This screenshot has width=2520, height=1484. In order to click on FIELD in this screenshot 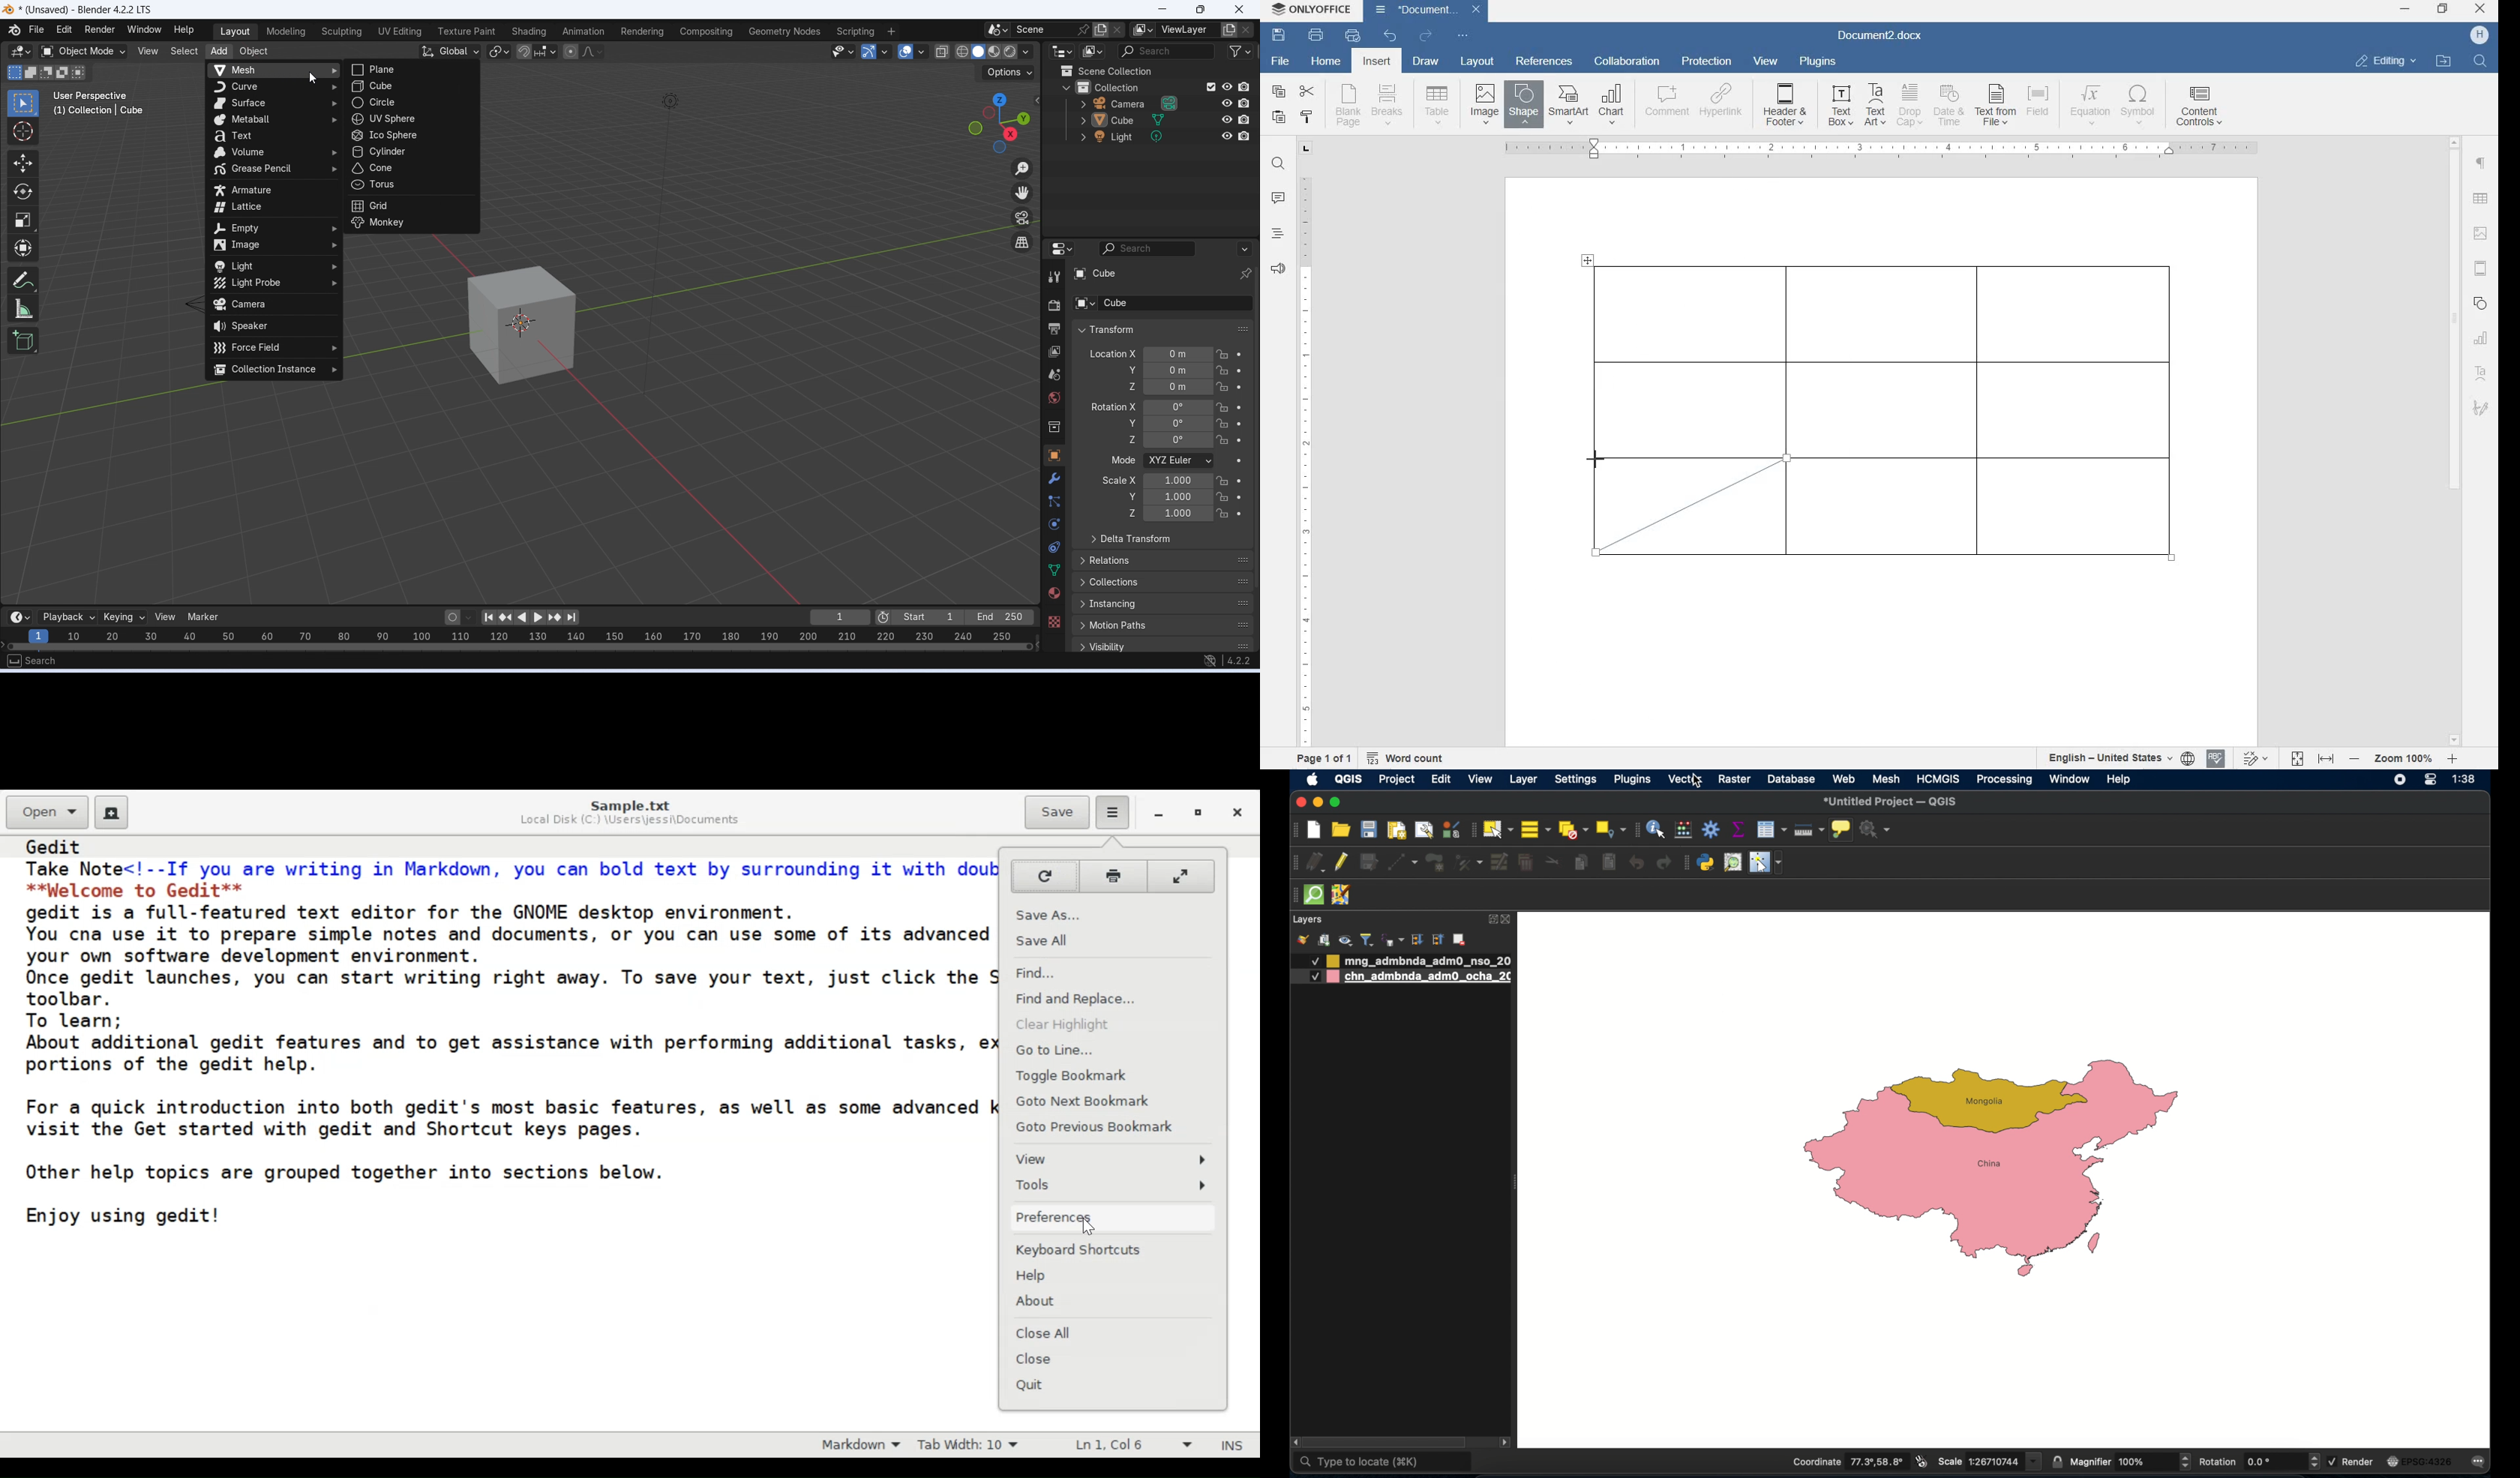, I will do `click(2041, 107)`.